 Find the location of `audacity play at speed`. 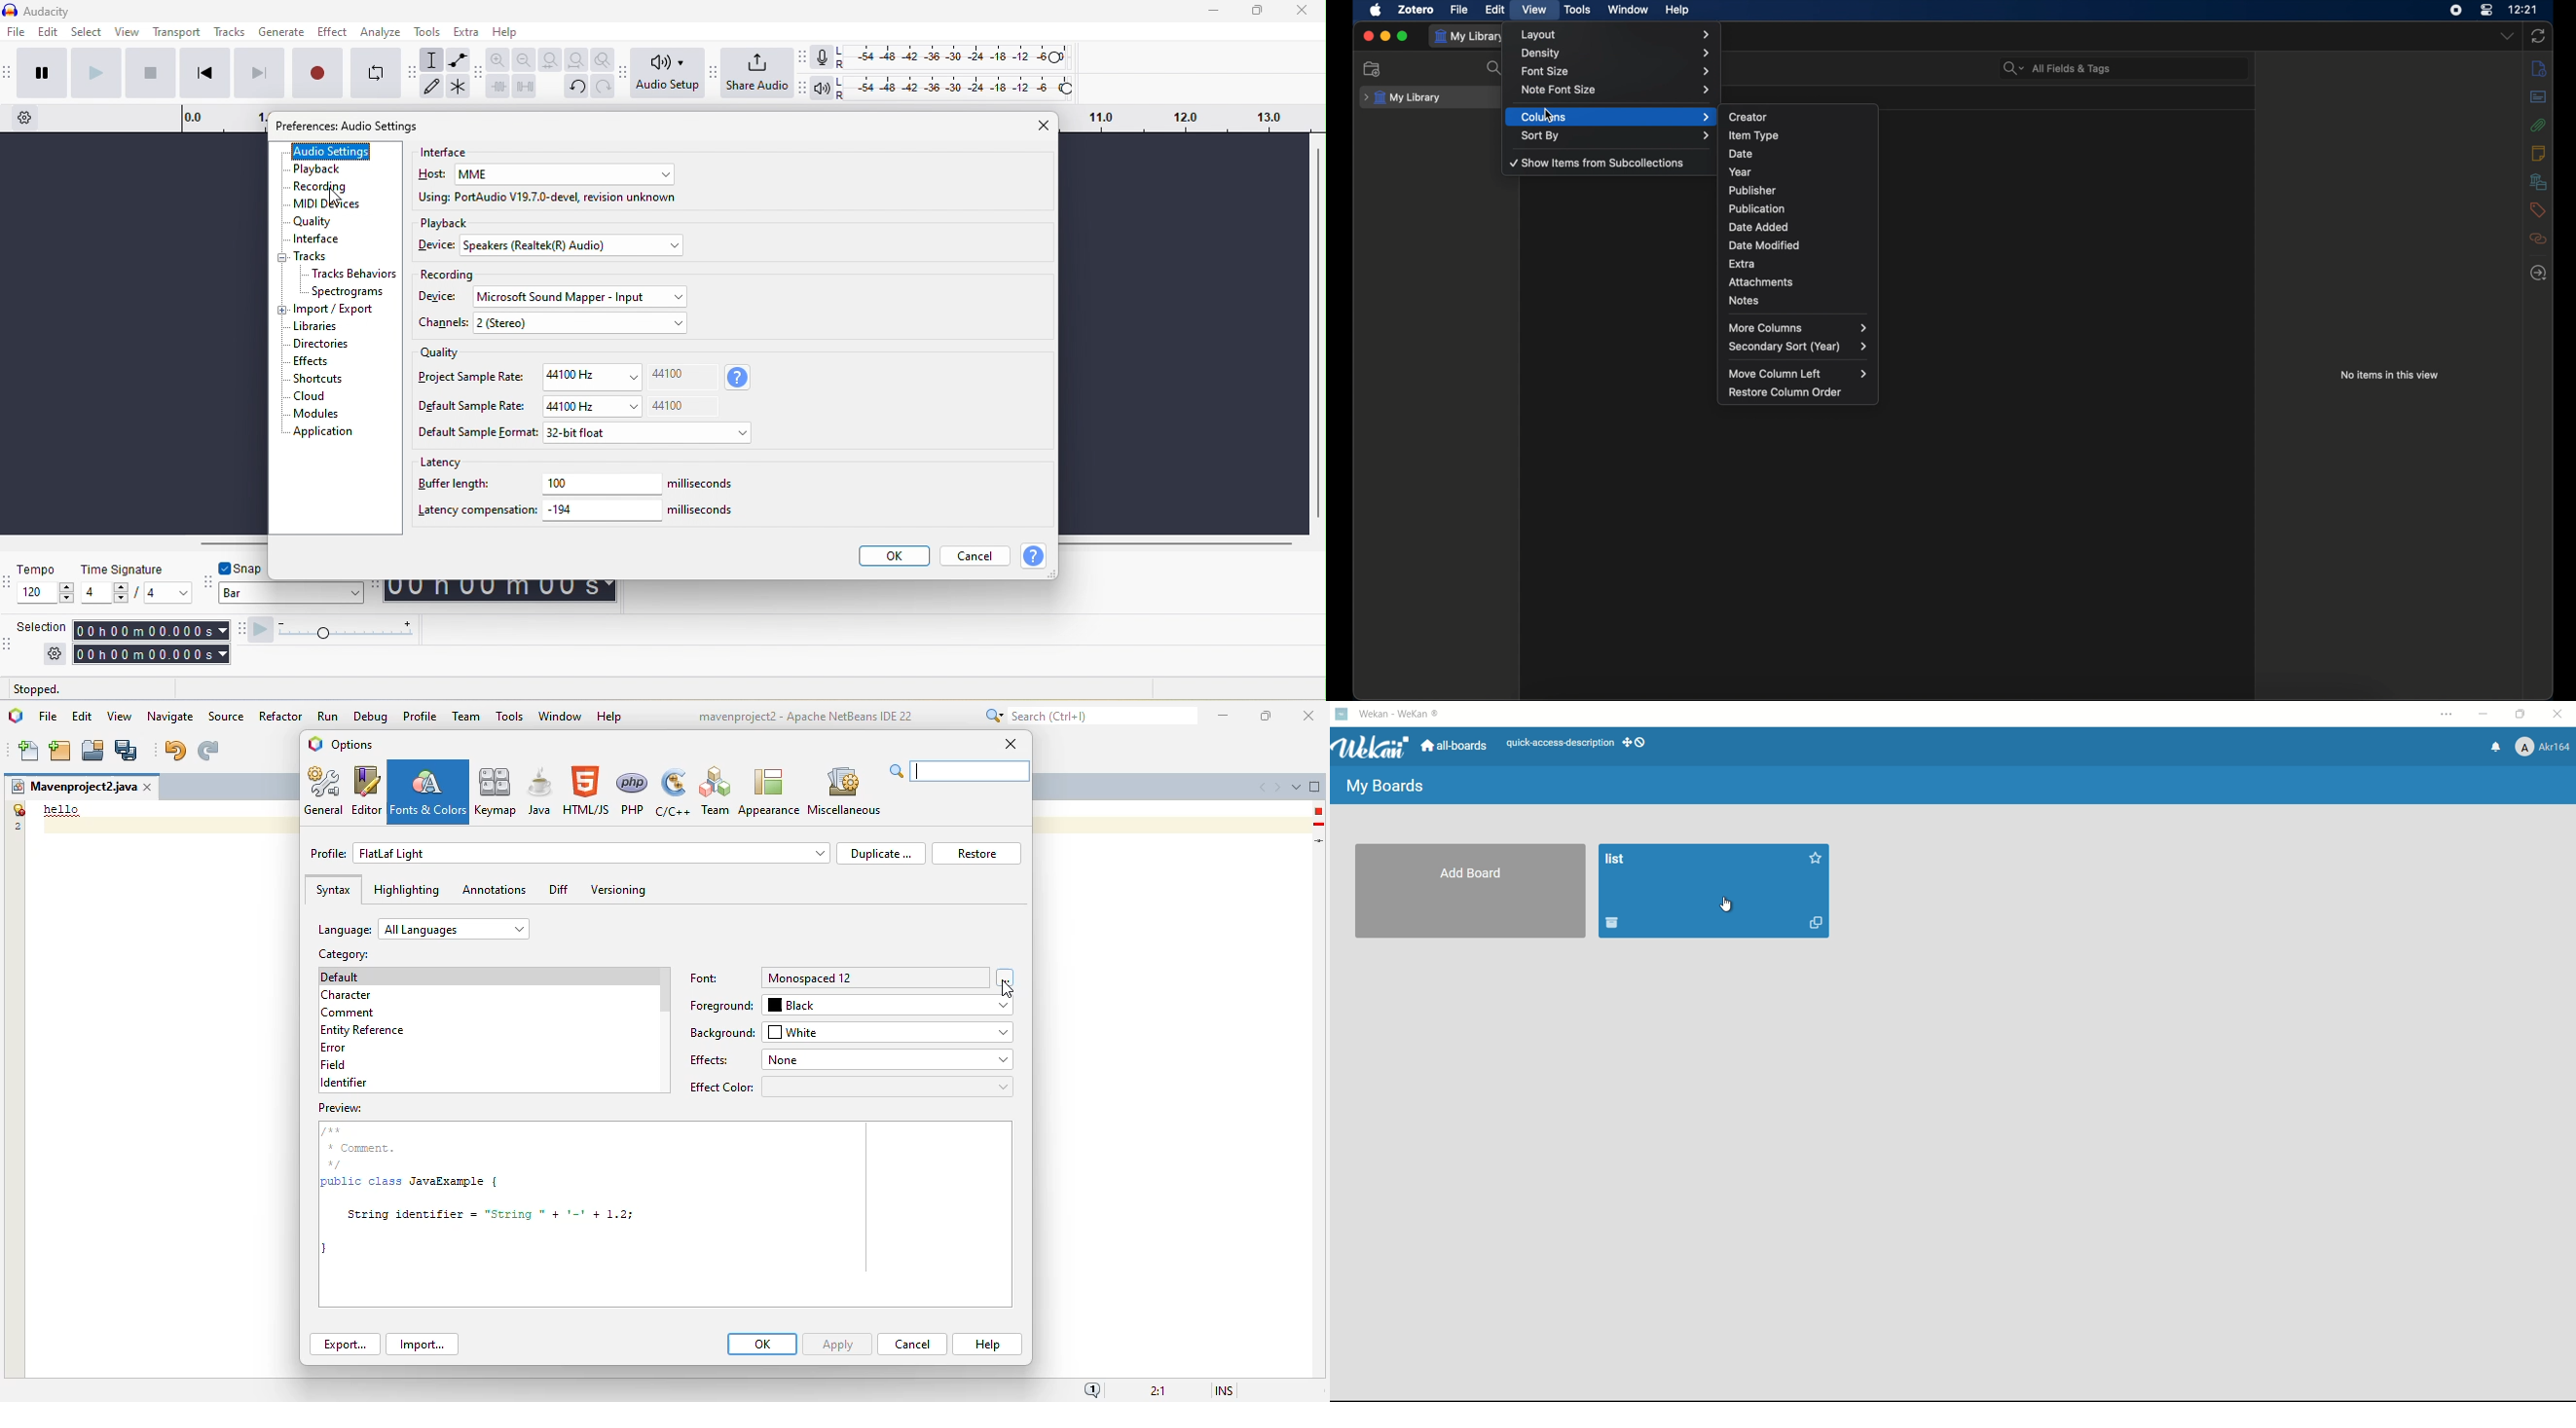

audacity play at speed is located at coordinates (243, 628).